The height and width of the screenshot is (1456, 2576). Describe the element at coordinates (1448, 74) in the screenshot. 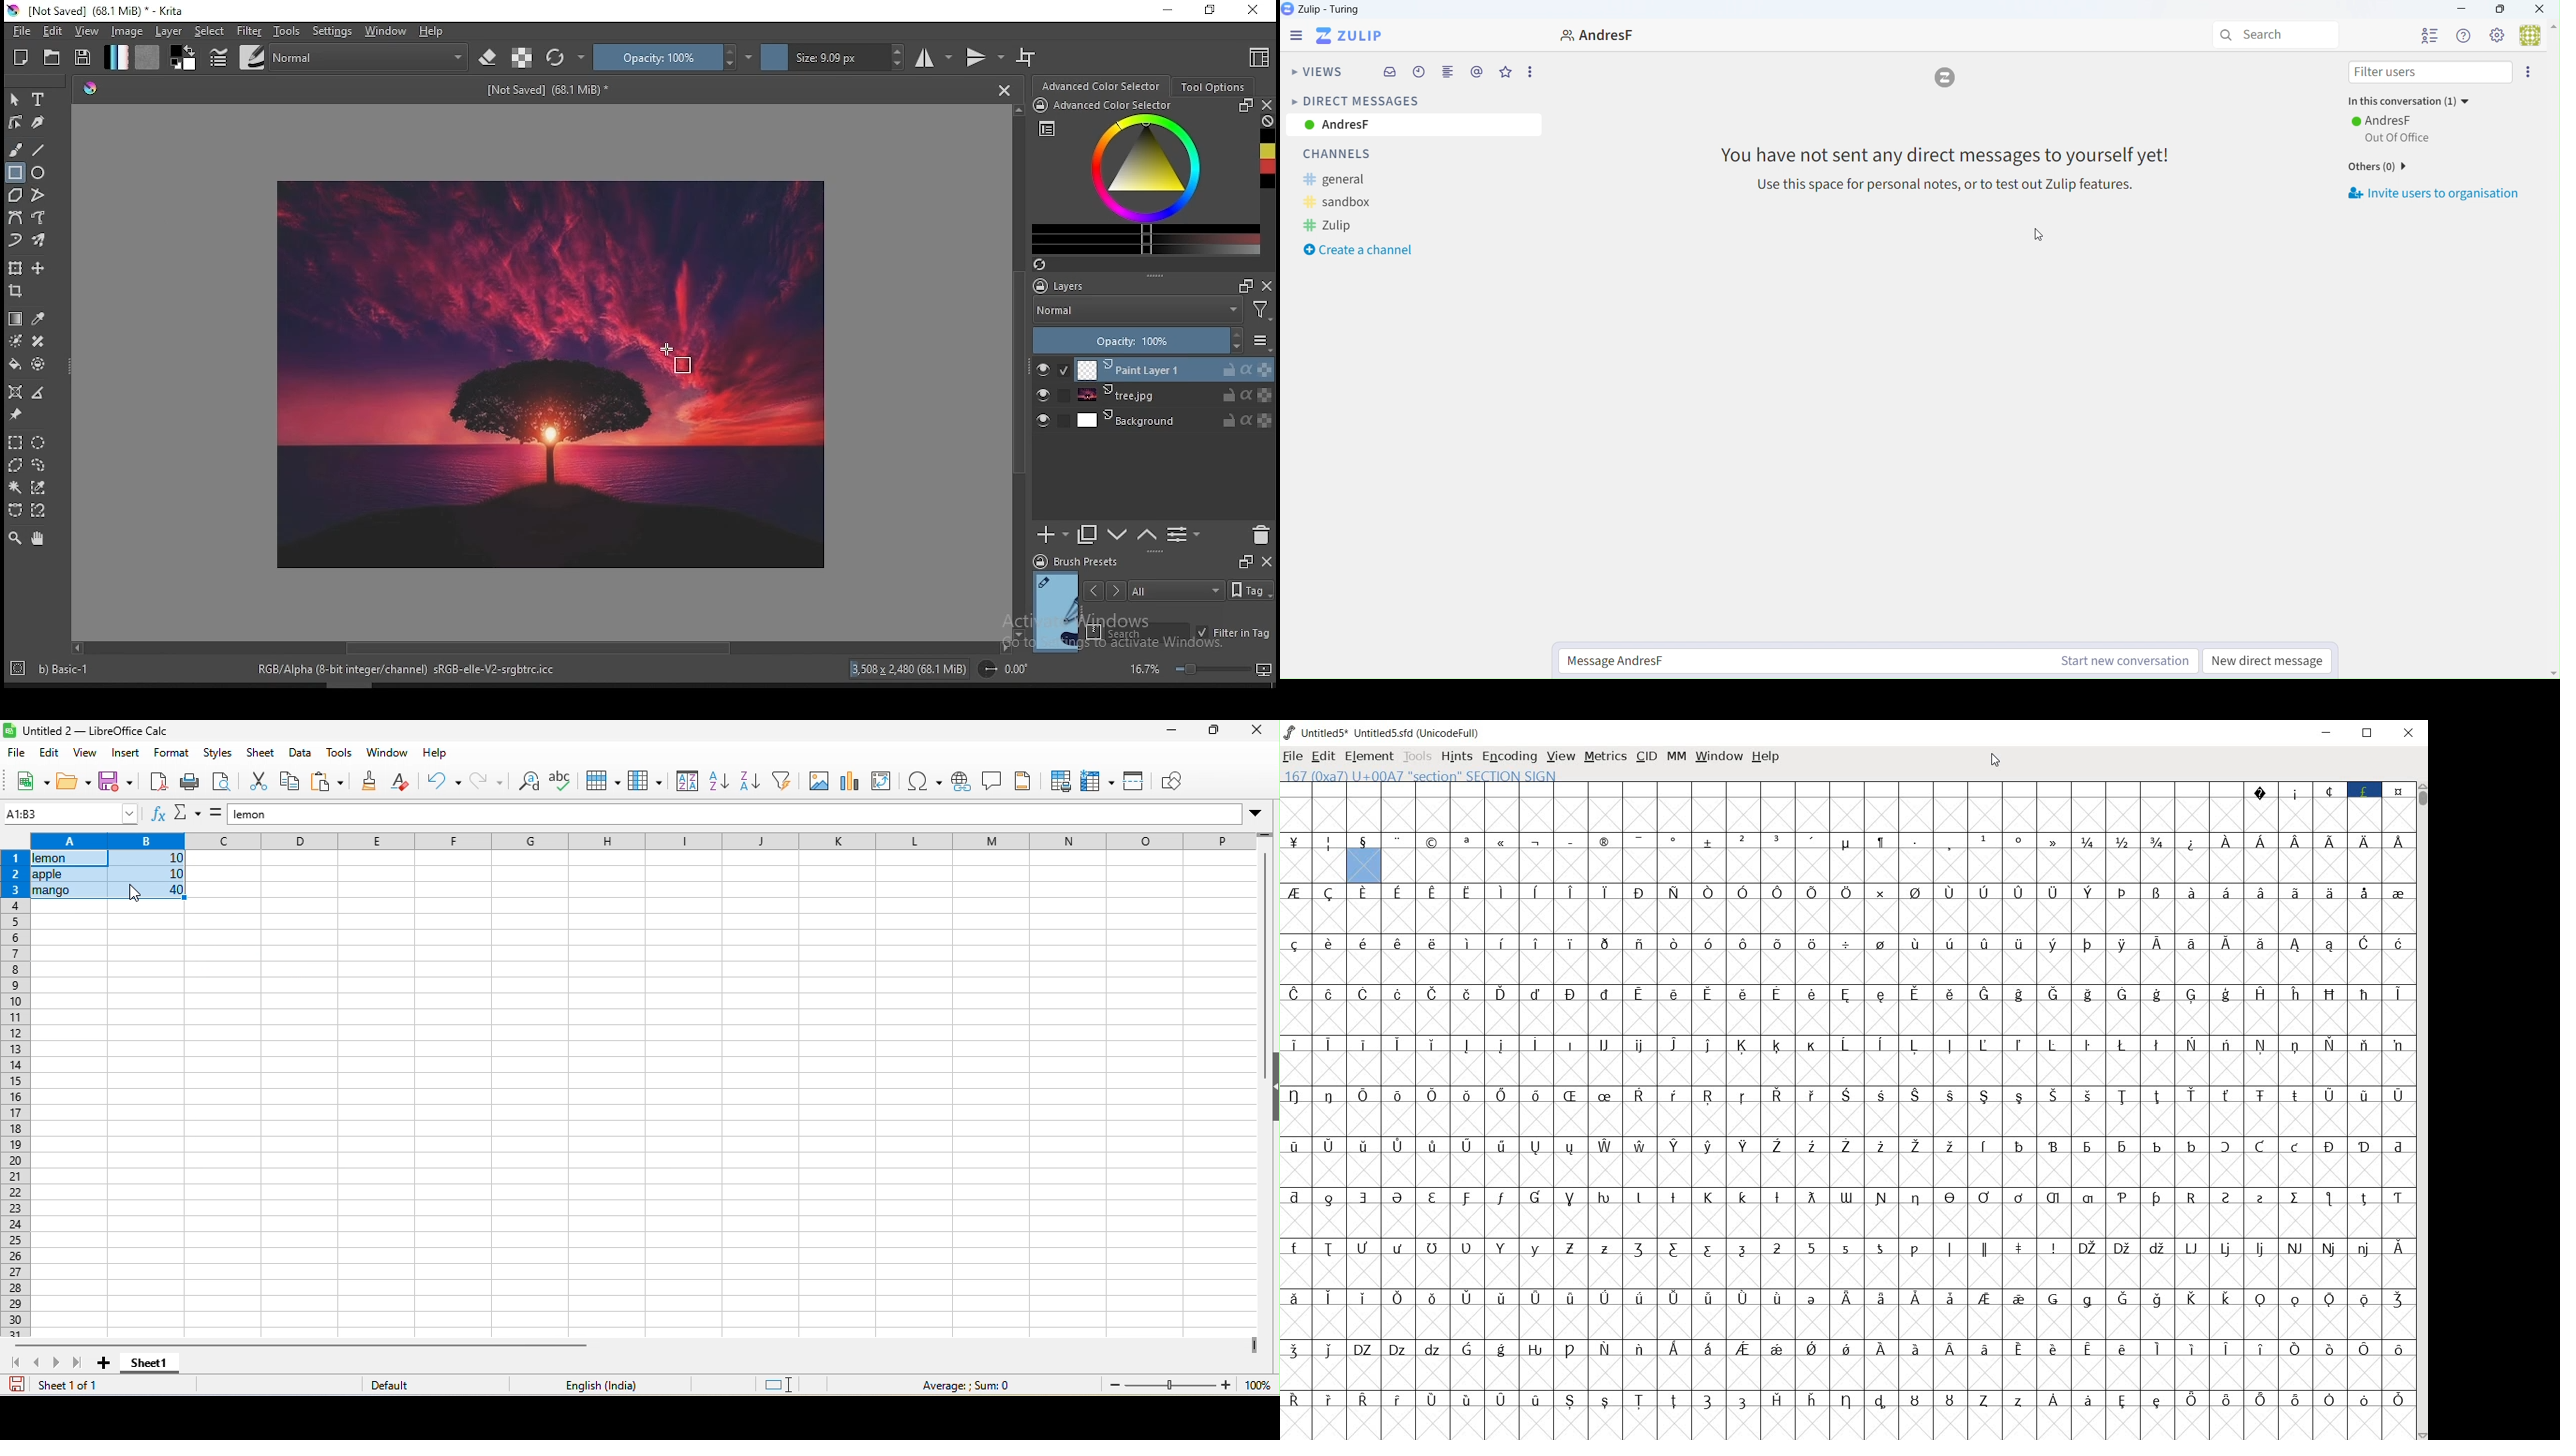

I see `Merge View` at that location.